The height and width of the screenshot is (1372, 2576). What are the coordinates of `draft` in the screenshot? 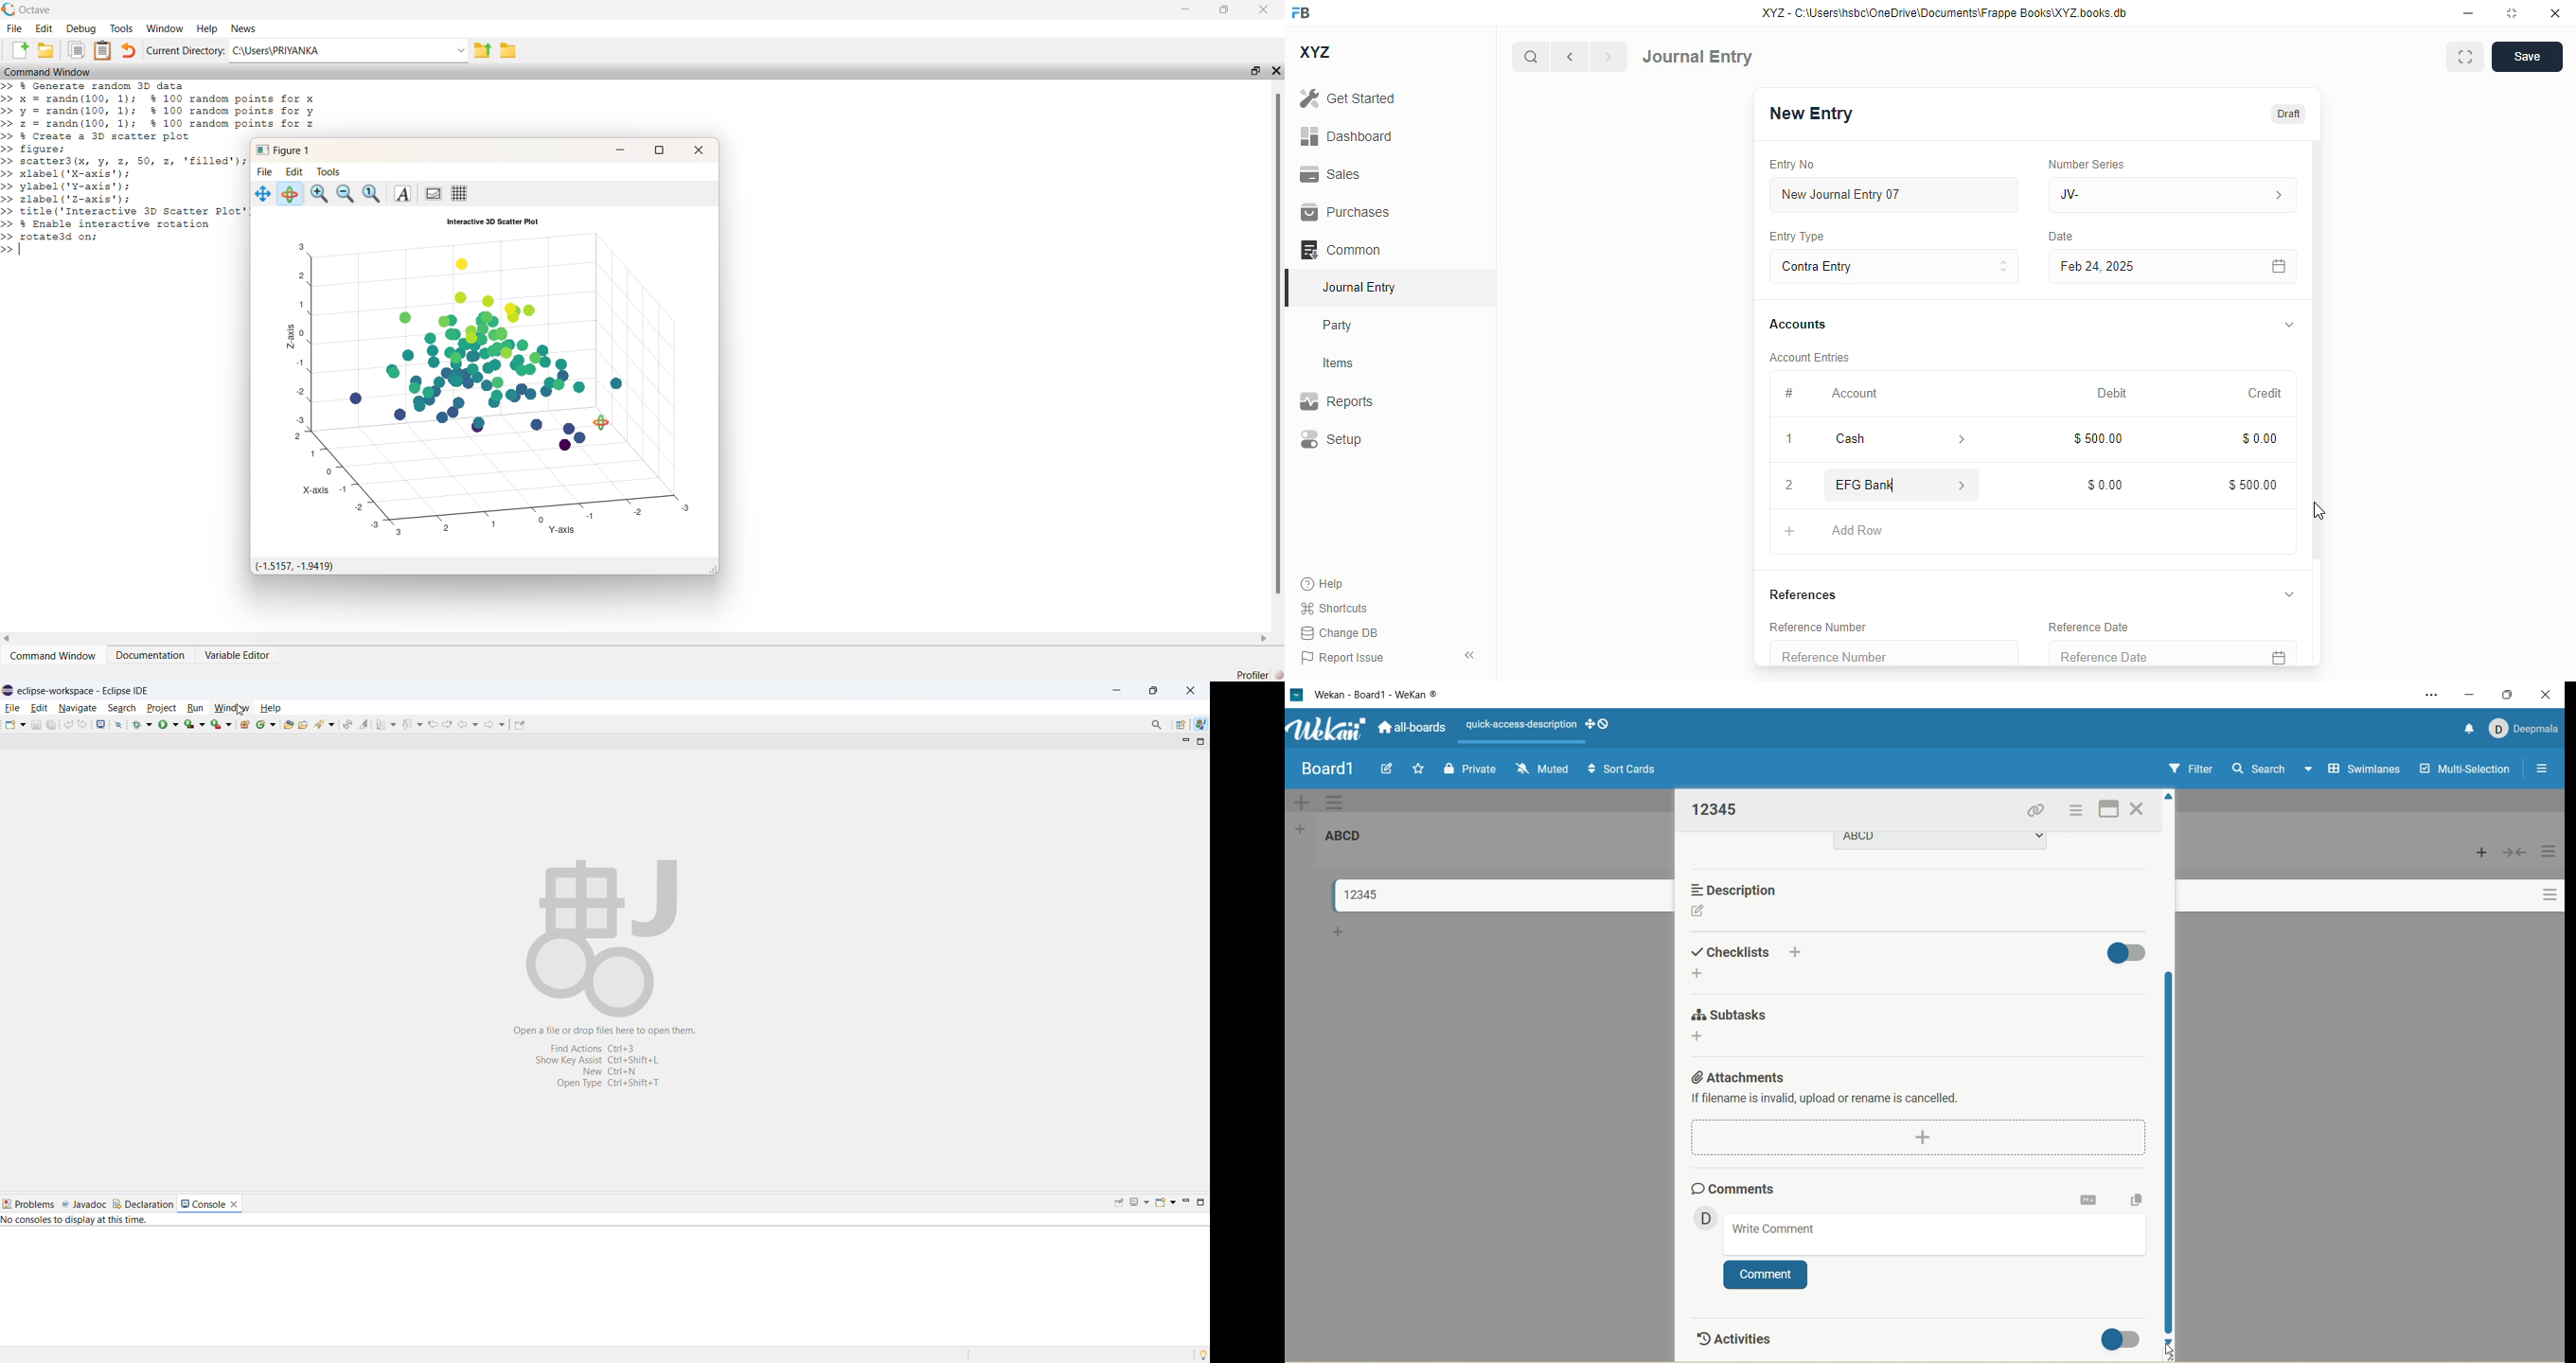 It's located at (2289, 113).